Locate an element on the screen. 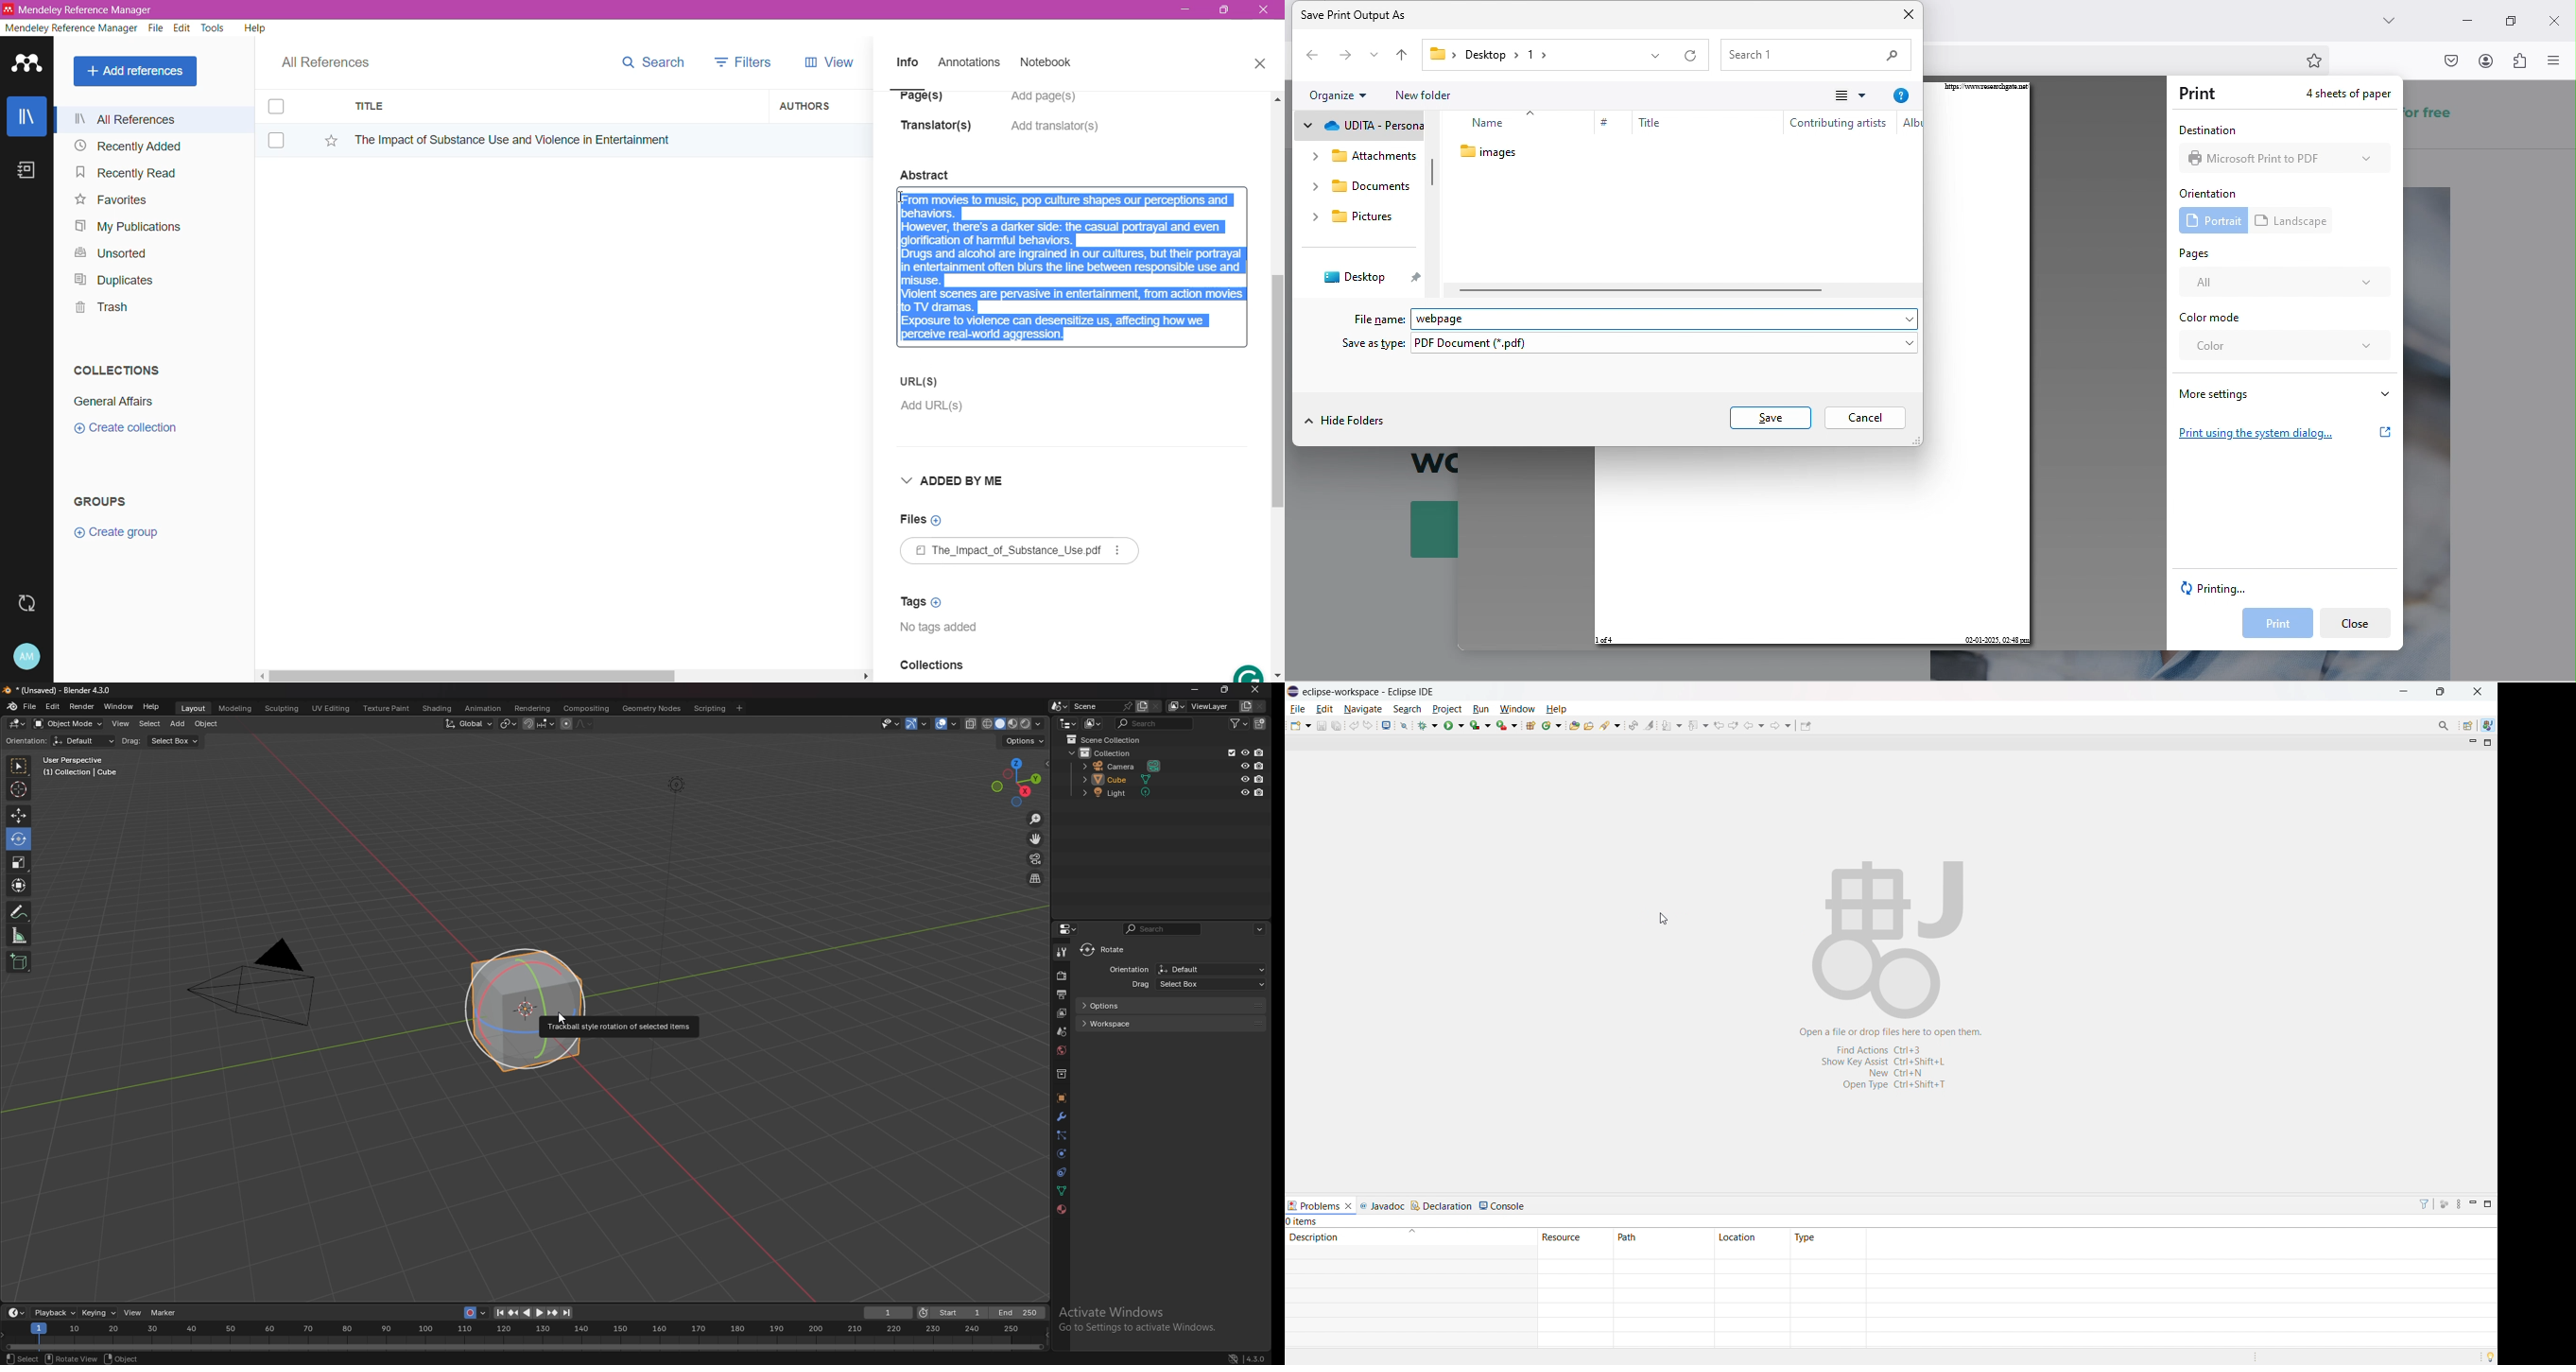 The image size is (2576, 1372). Recently Added is located at coordinates (126, 147).